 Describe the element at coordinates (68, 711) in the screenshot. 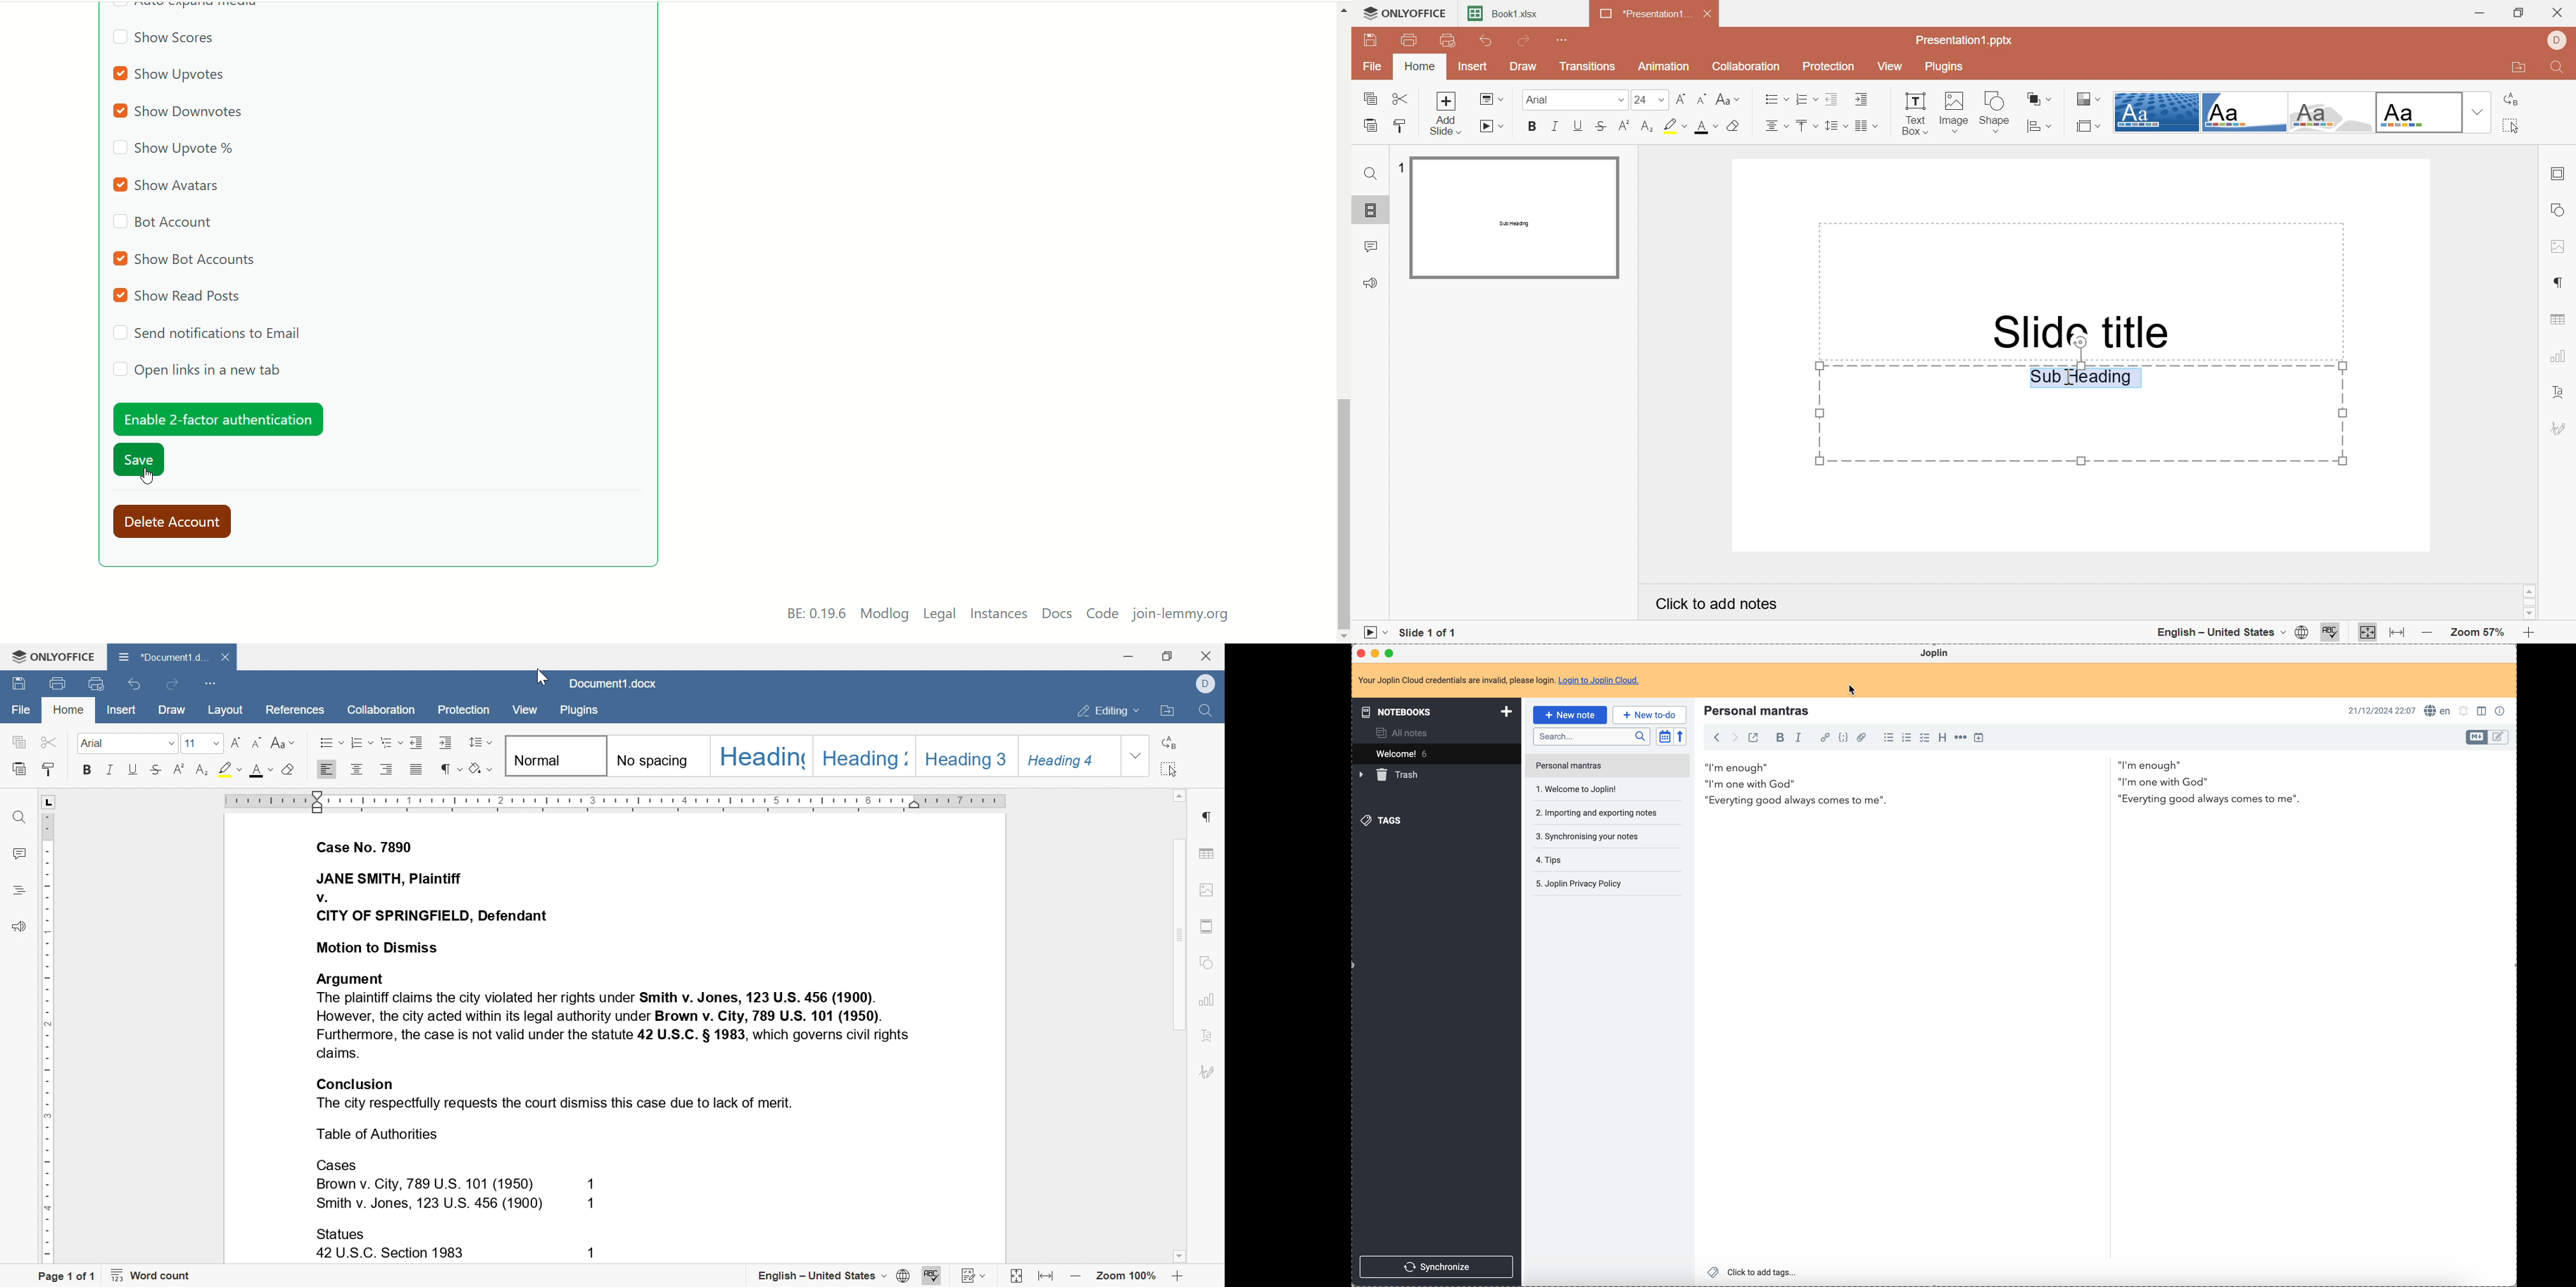

I see `home` at that location.